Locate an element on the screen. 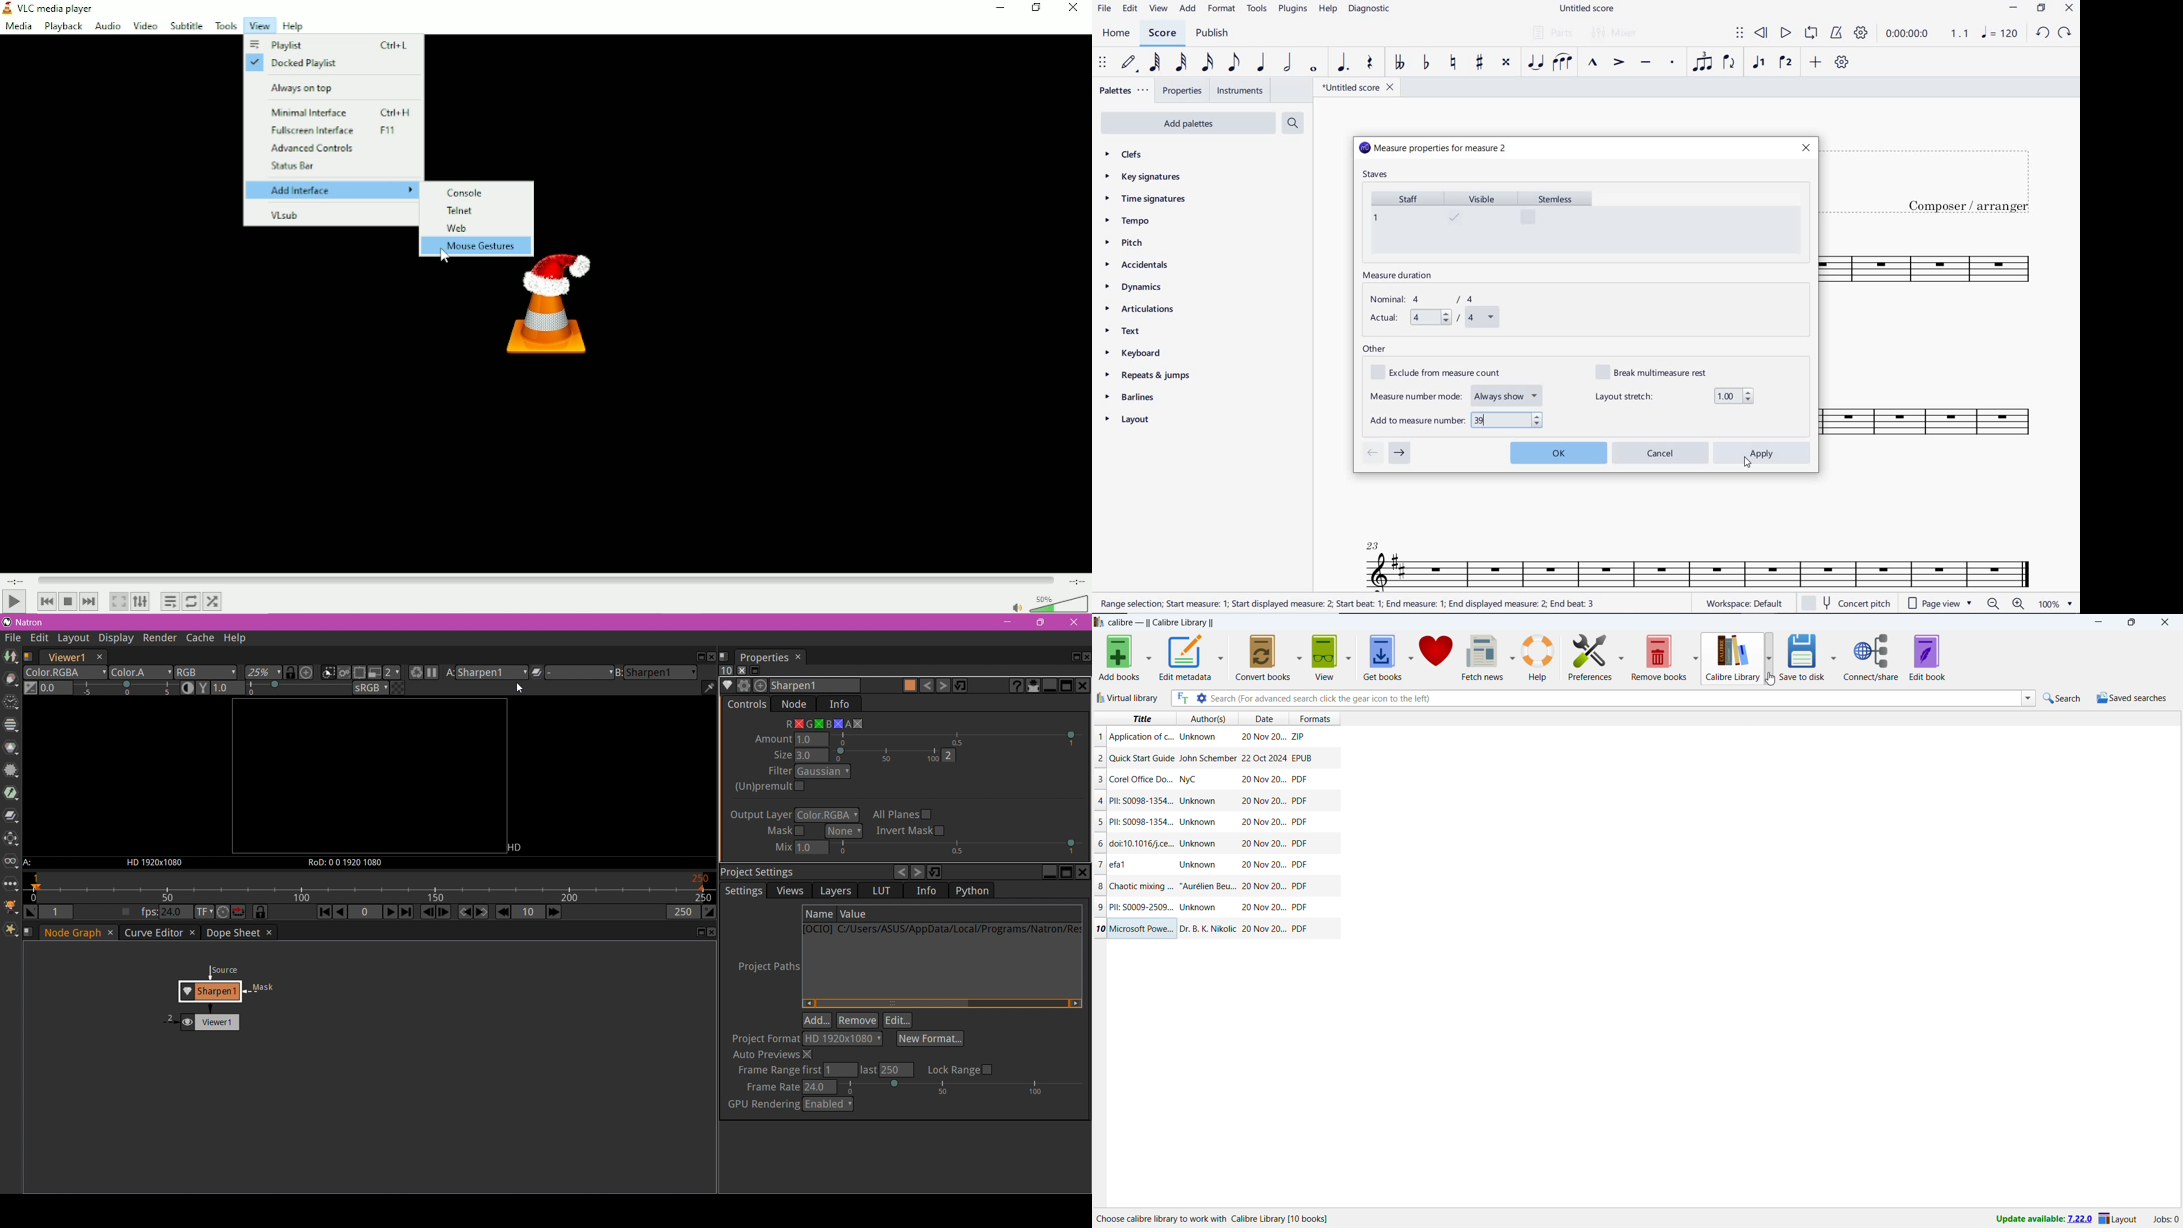 This screenshot has width=2184, height=1232. PLAY SPEED is located at coordinates (1927, 35).